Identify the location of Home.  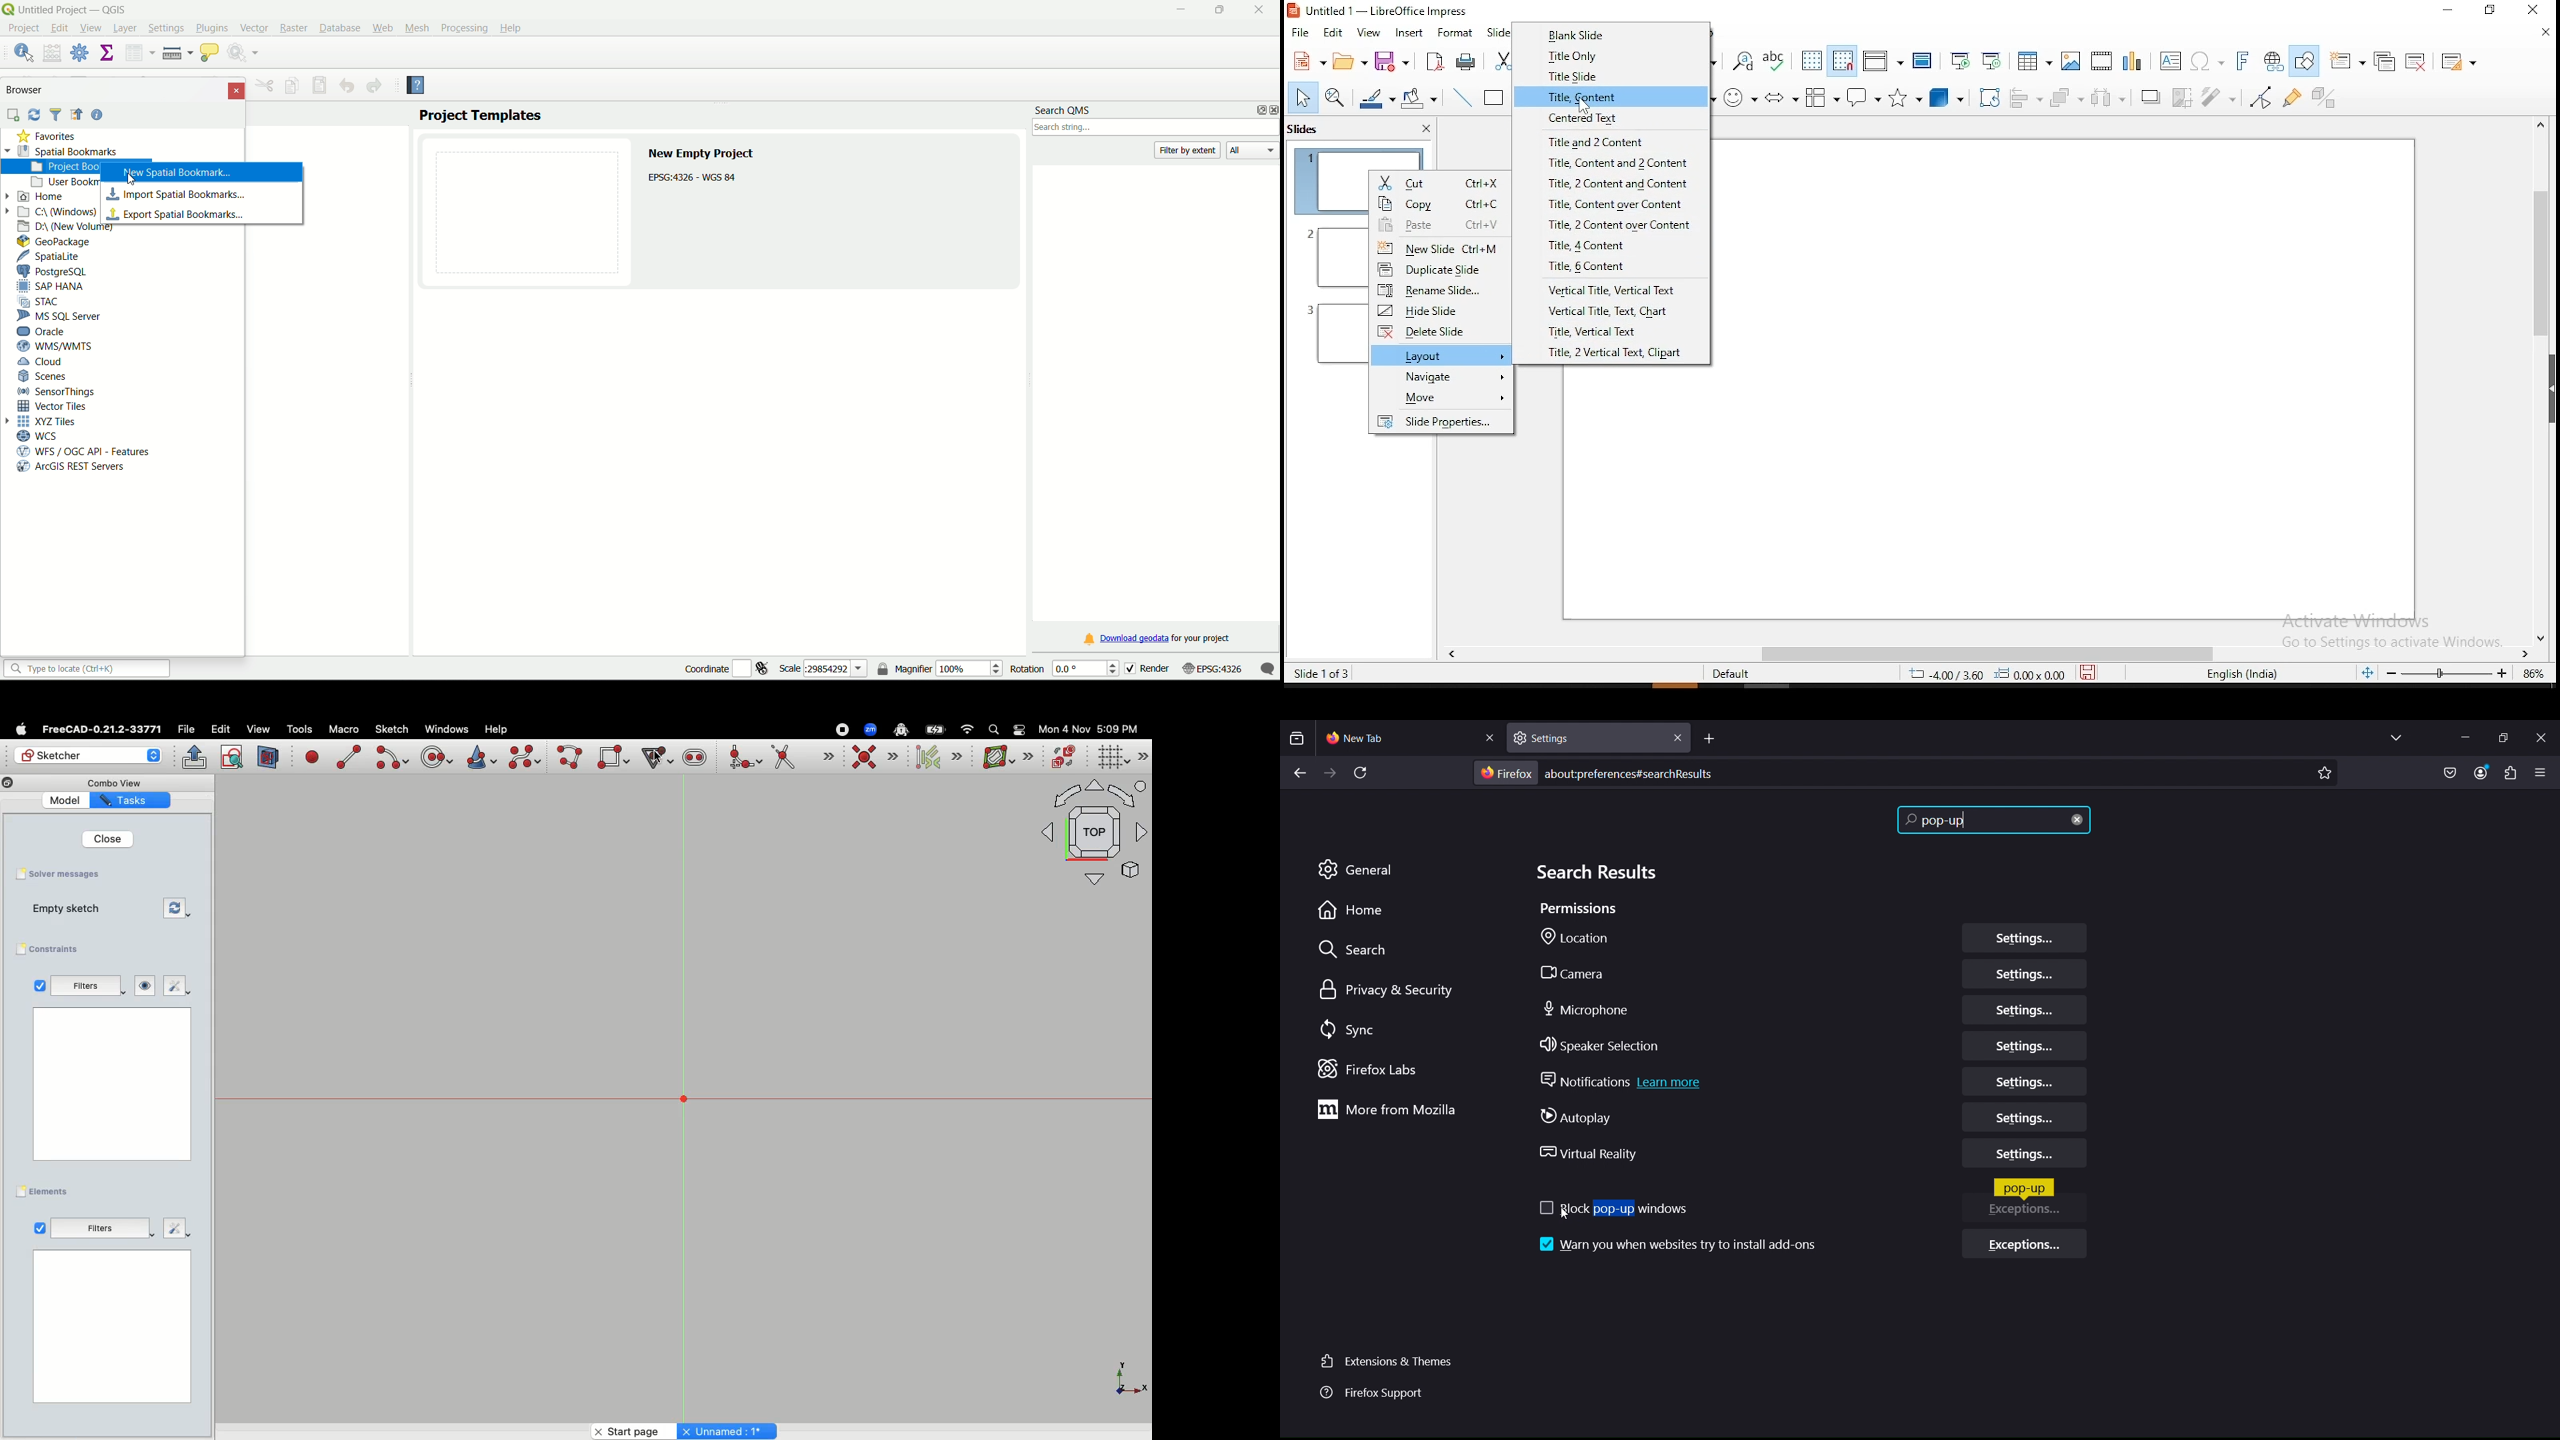
(1355, 912).